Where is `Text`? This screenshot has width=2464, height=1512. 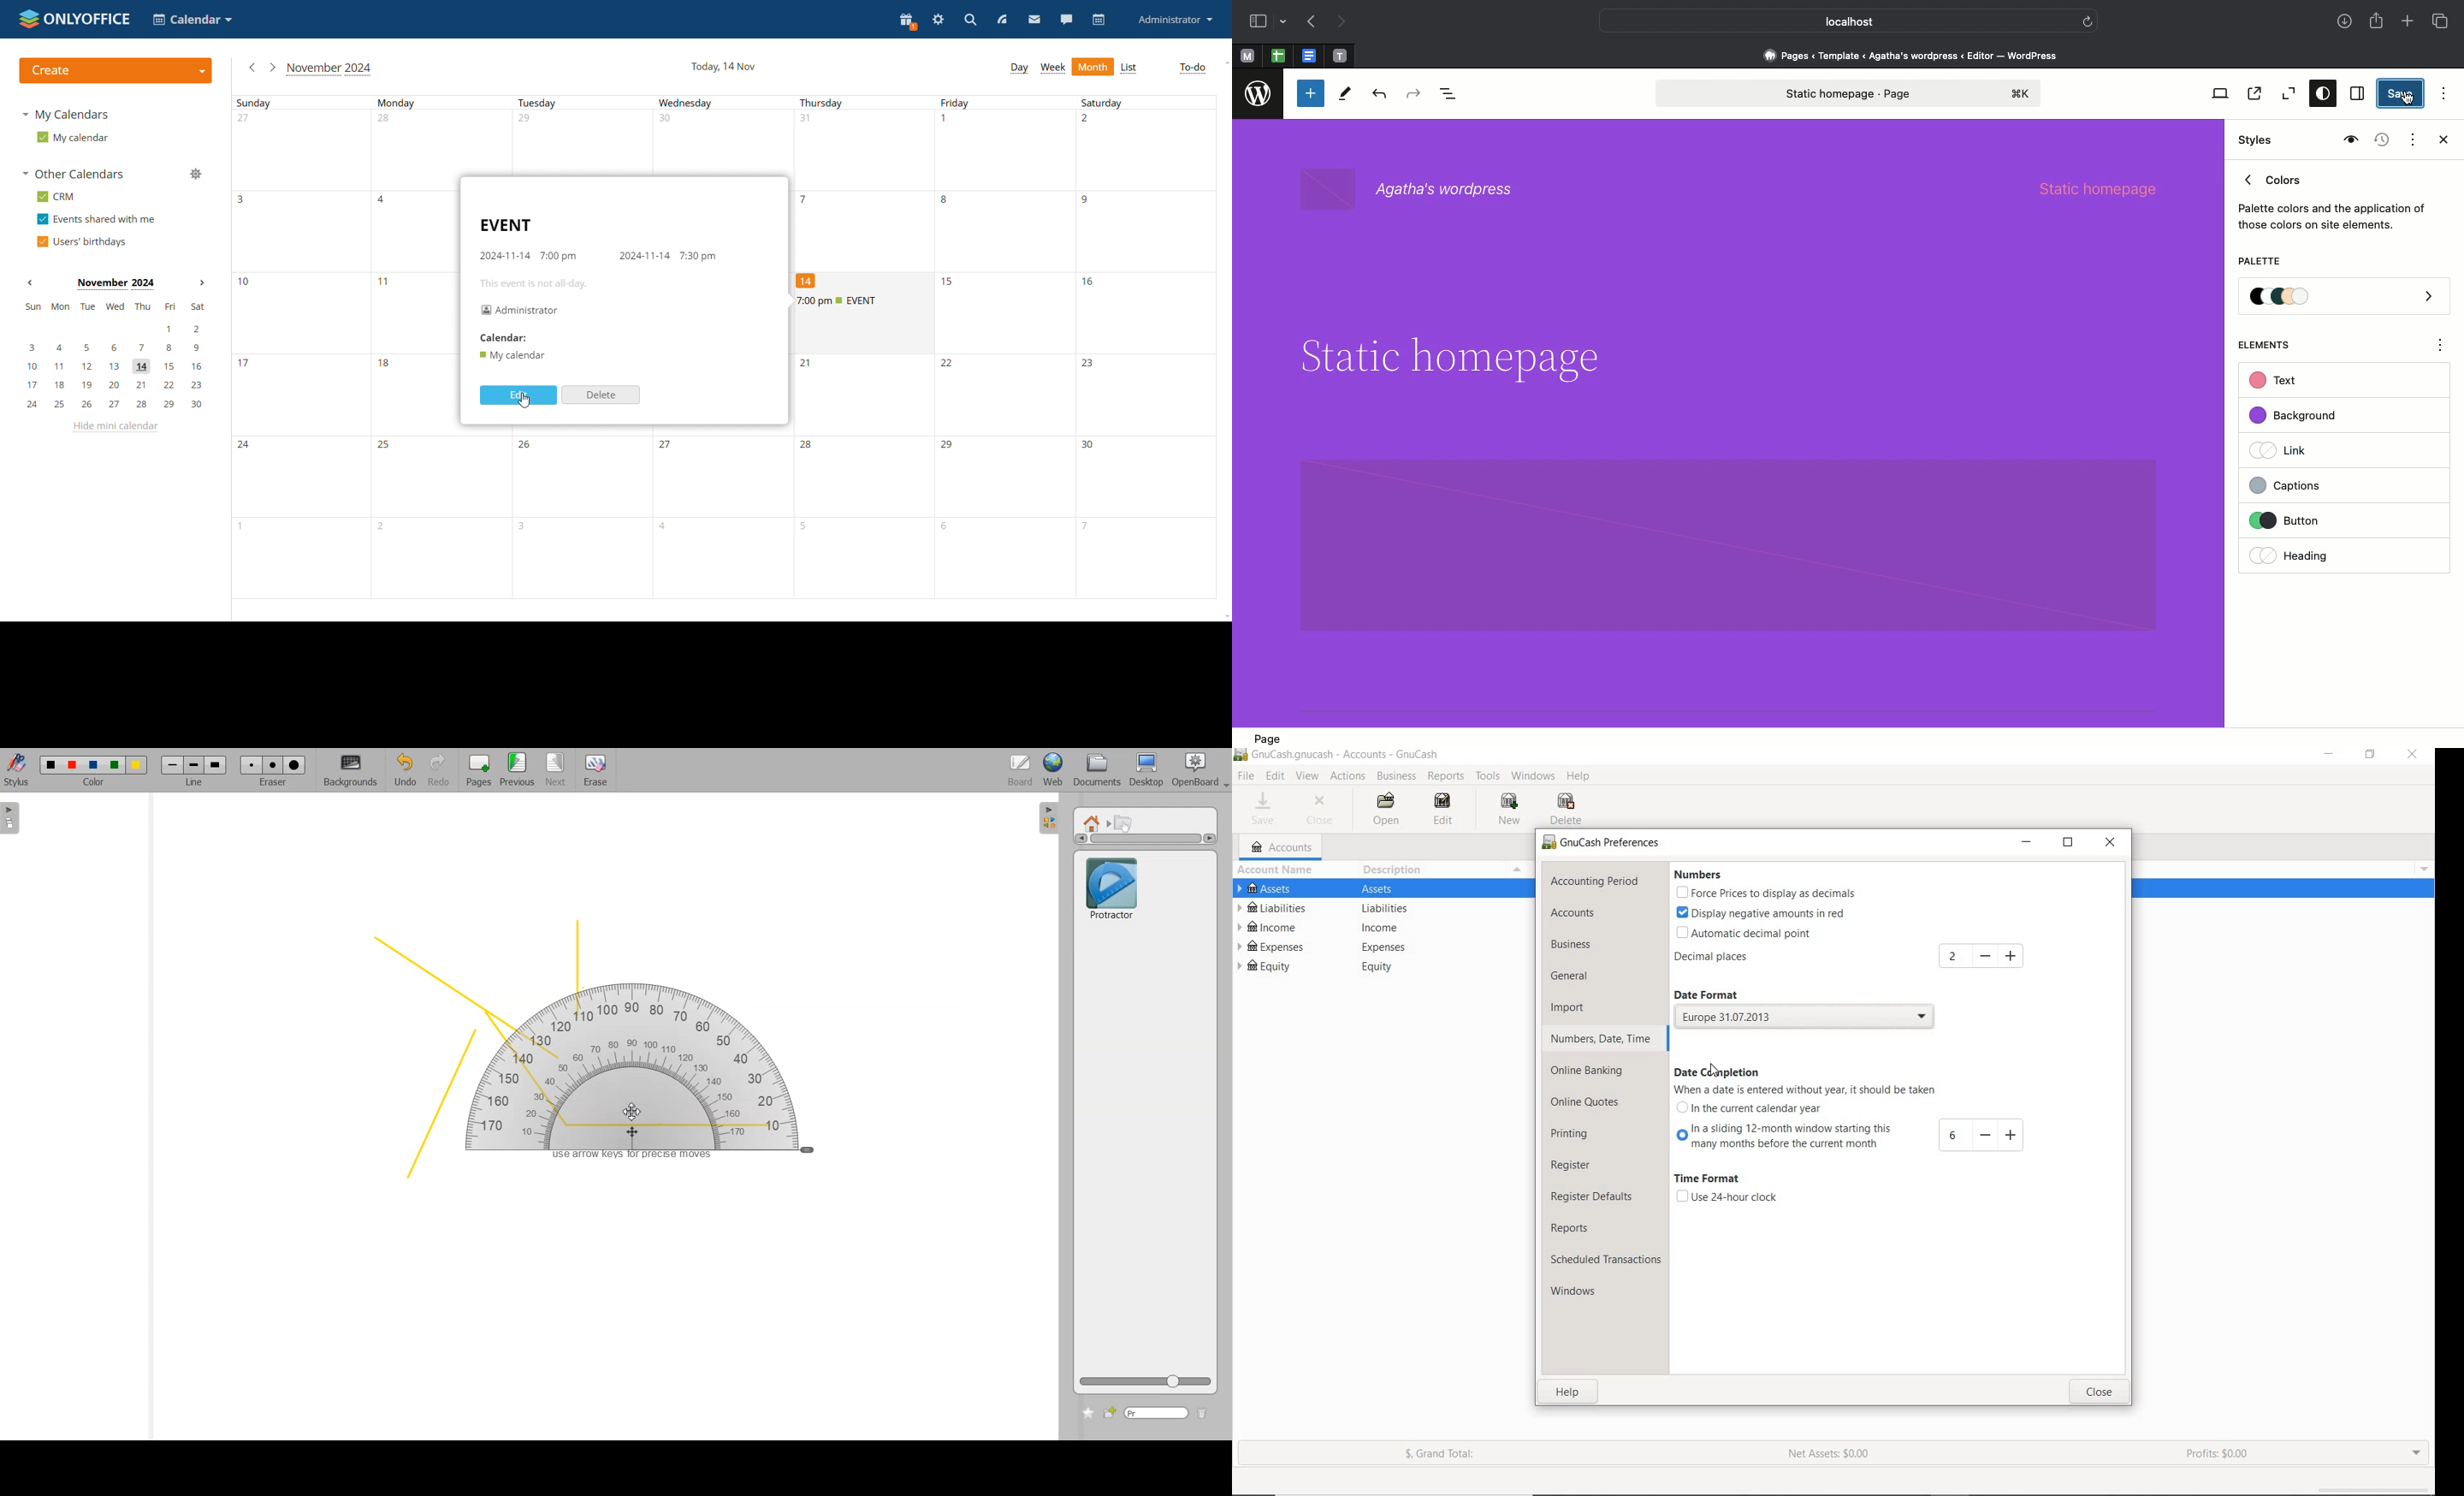
Text is located at coordinates (2276, 381).